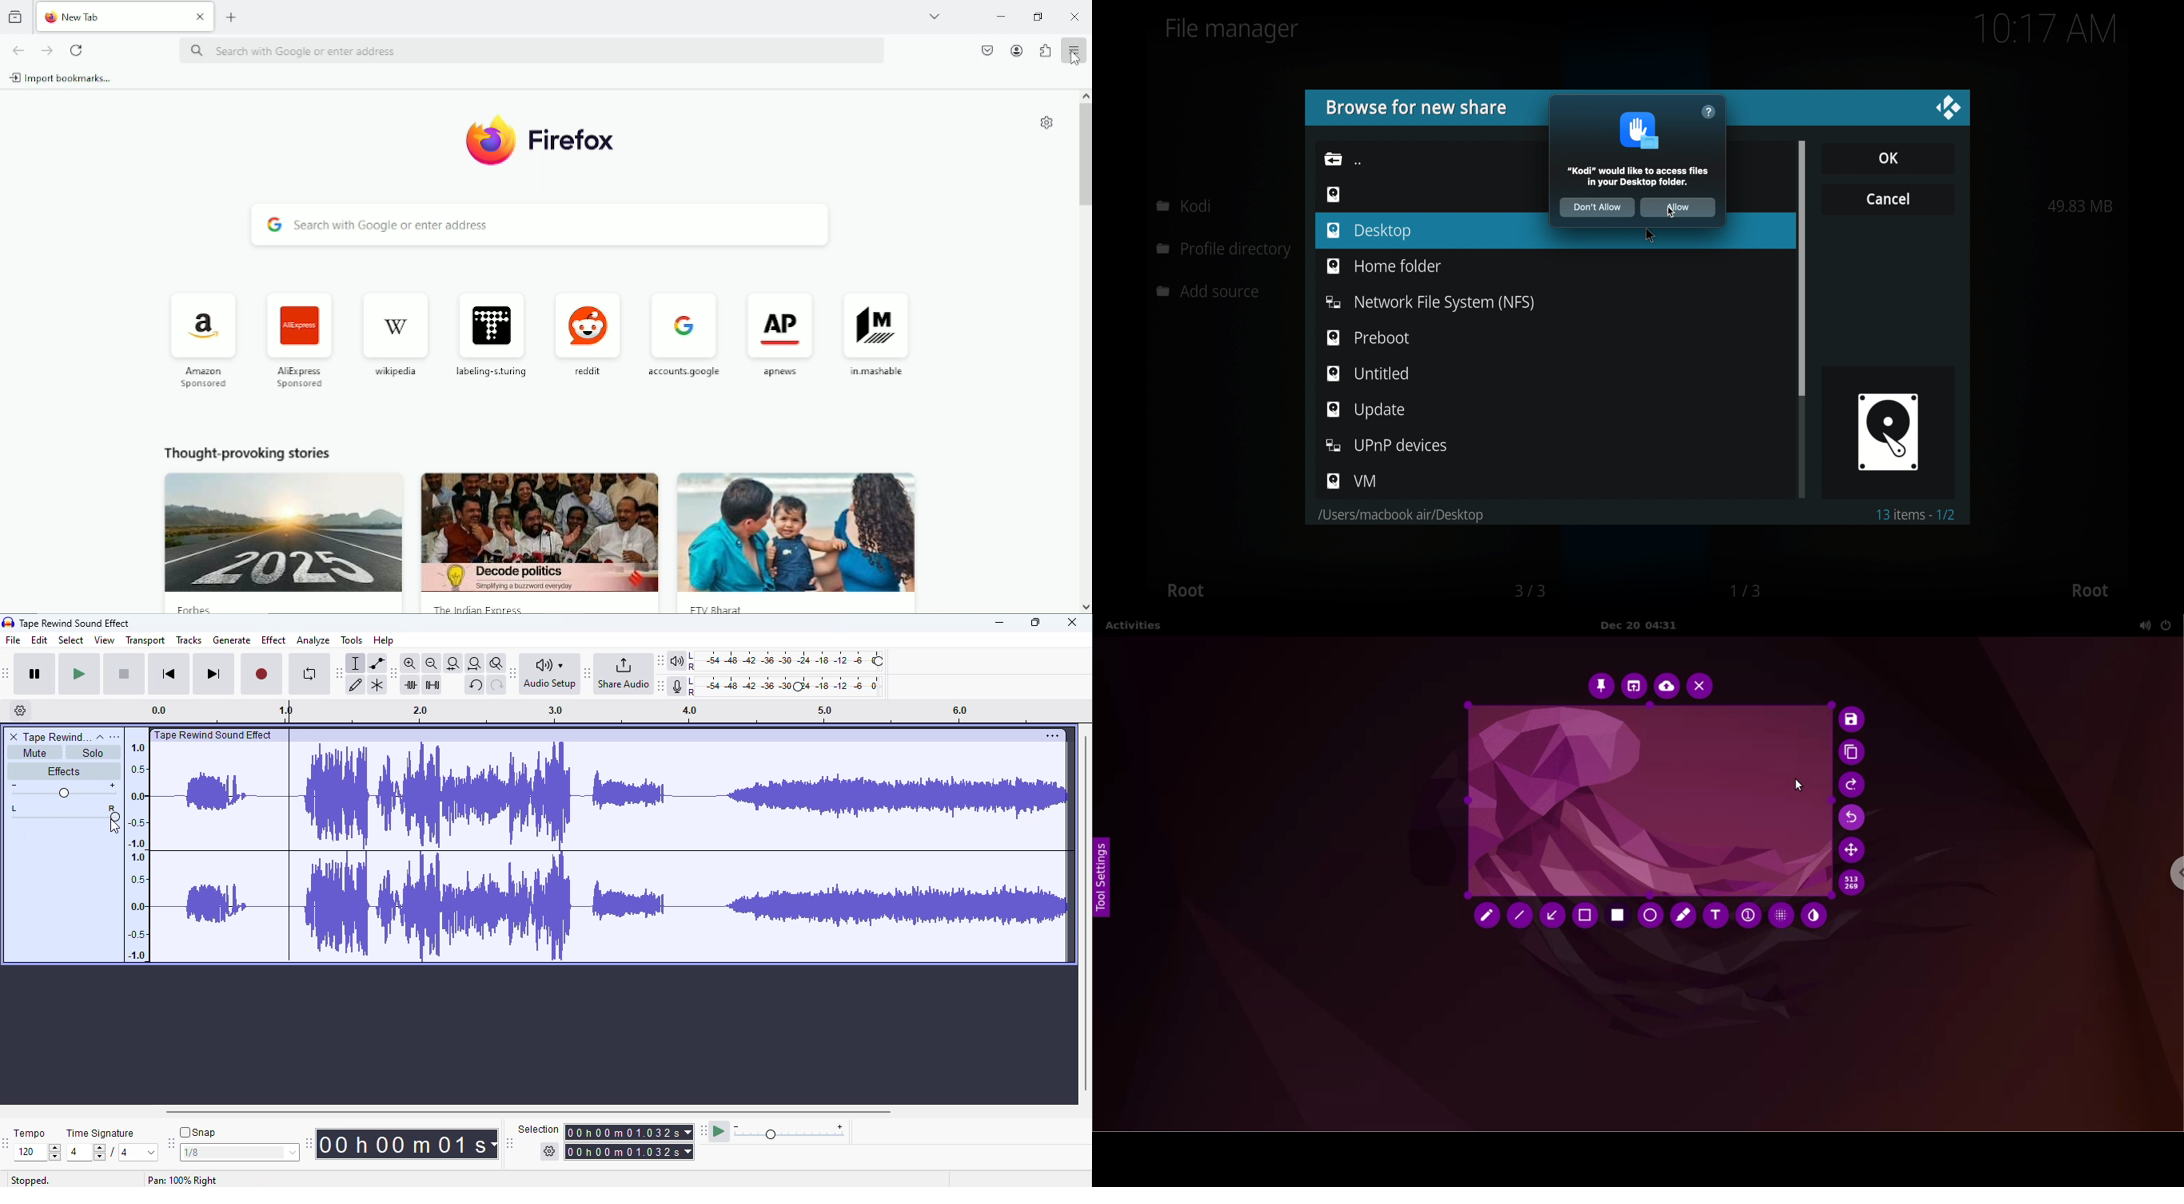  I want to click on go forward, so click(47, 49).